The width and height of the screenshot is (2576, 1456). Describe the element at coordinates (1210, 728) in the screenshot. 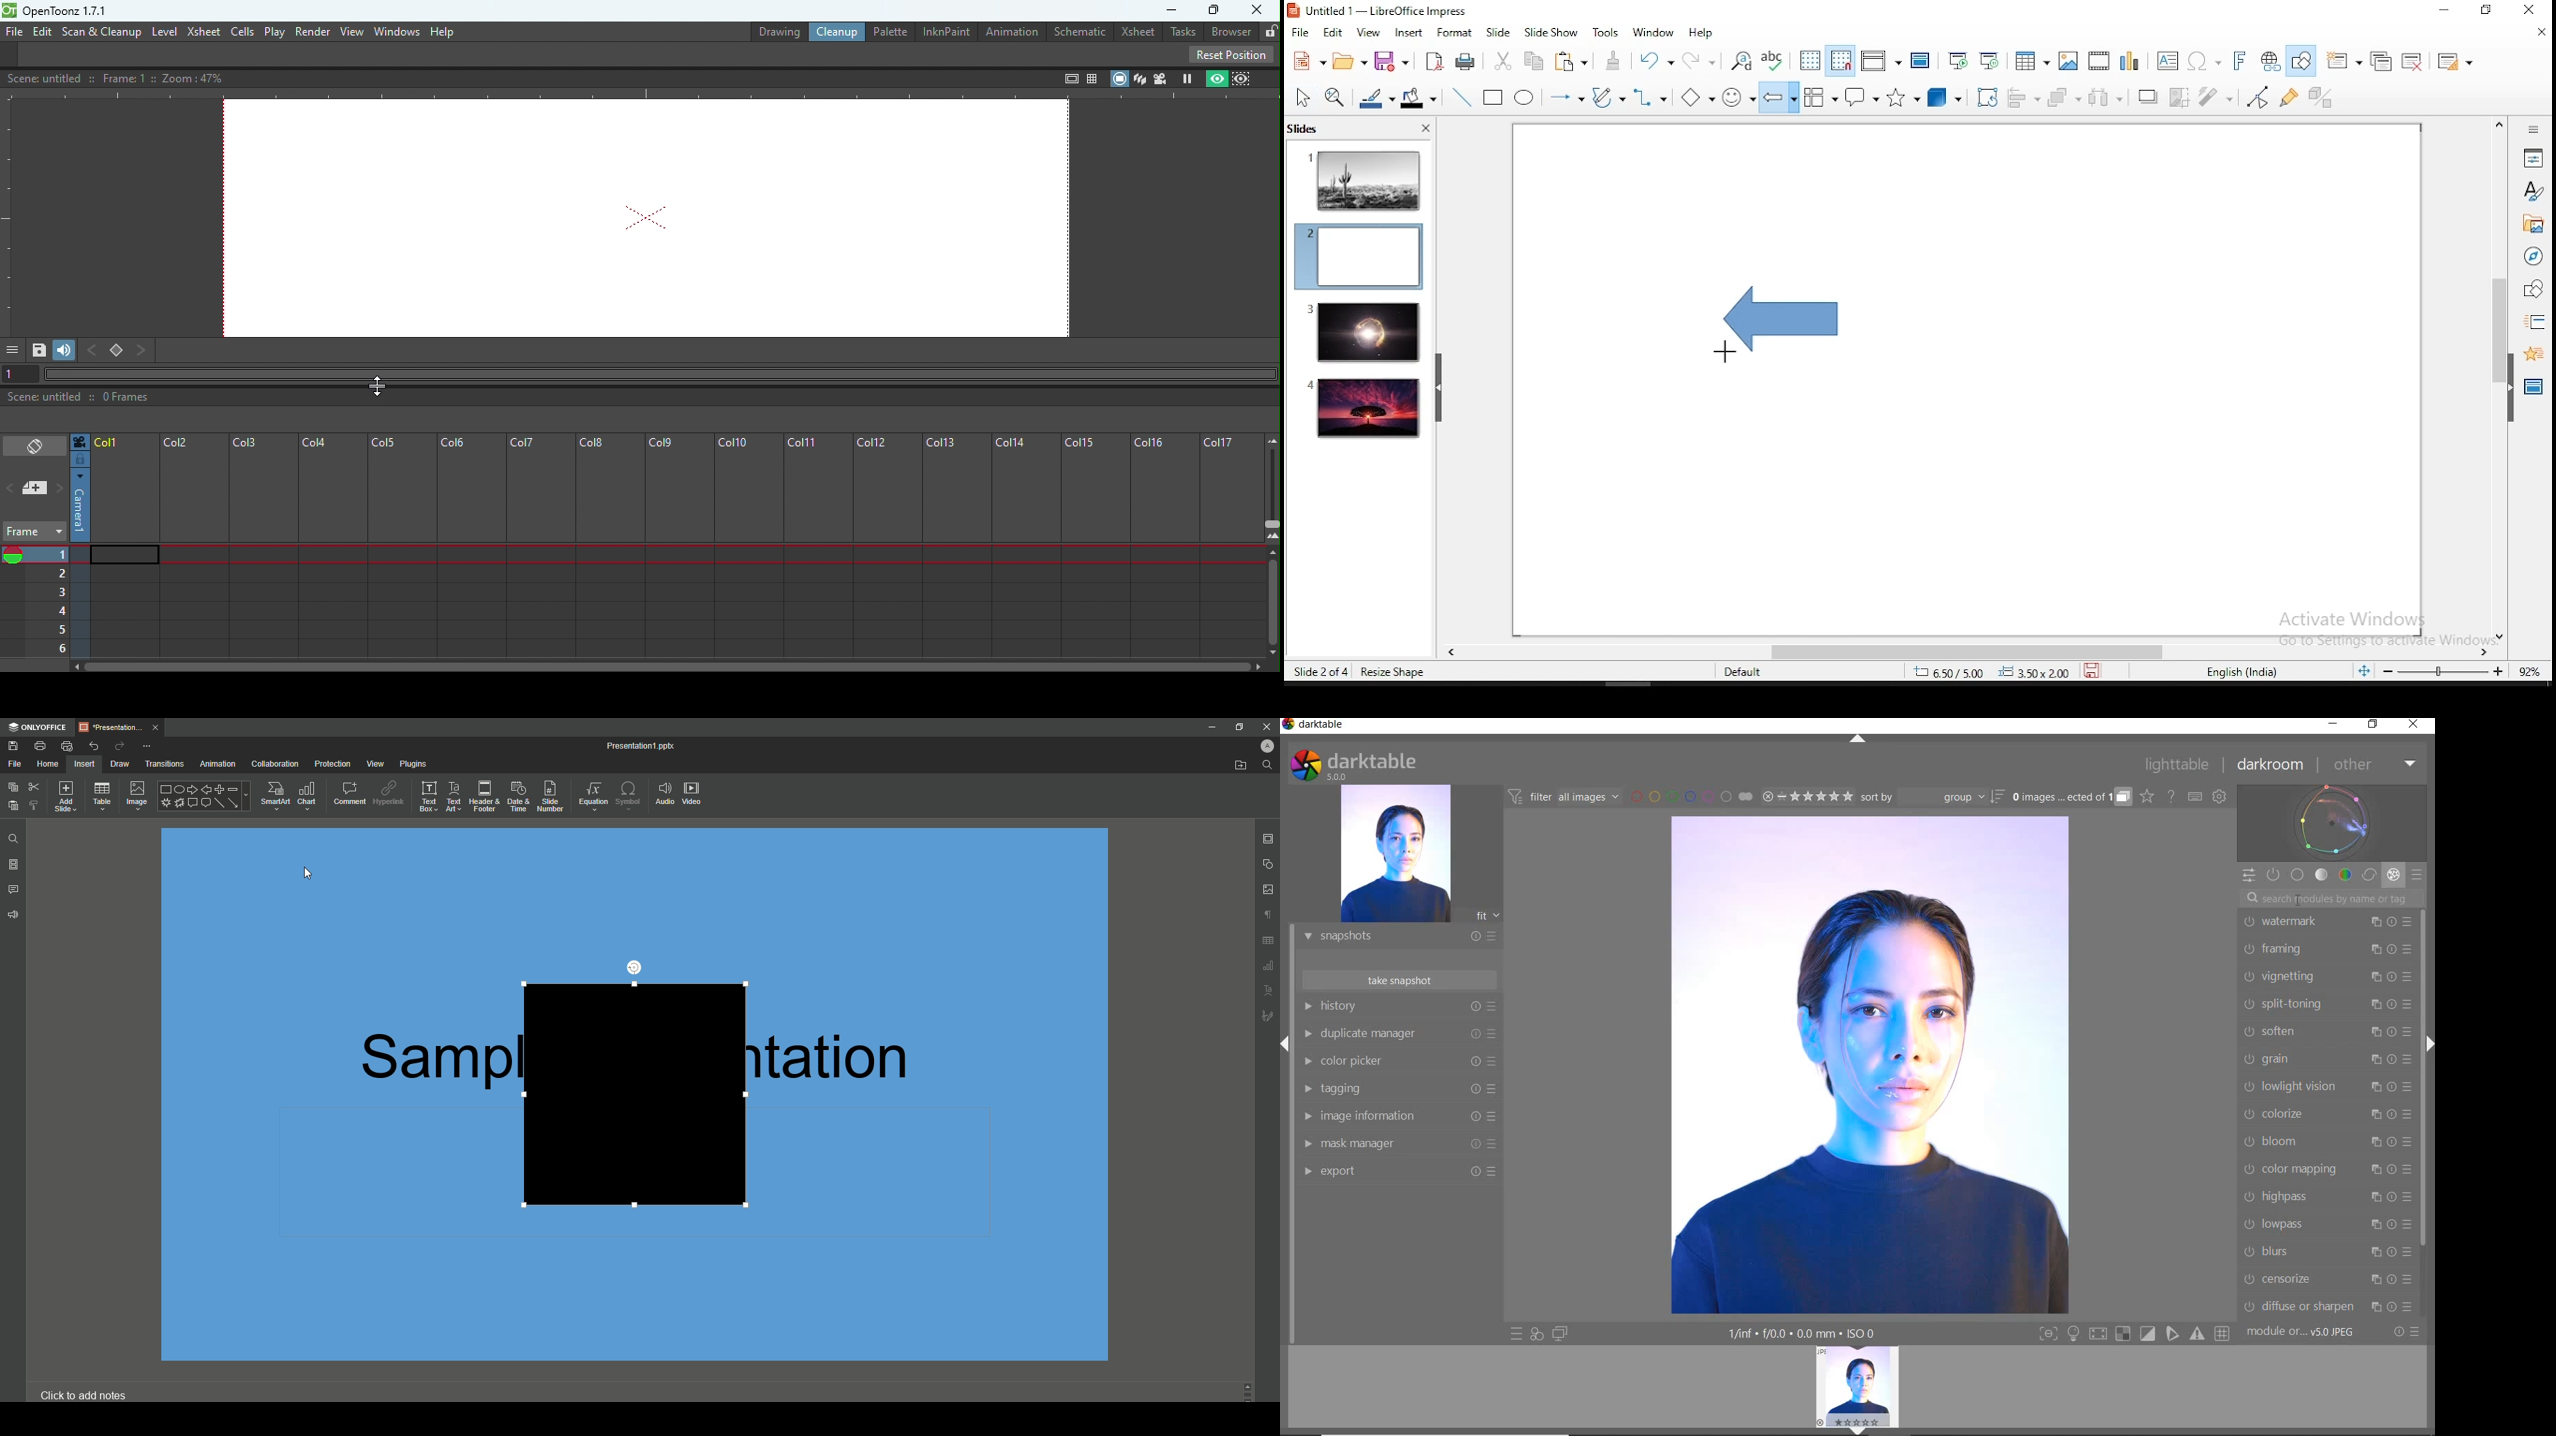

I see `Minimize` at that location.